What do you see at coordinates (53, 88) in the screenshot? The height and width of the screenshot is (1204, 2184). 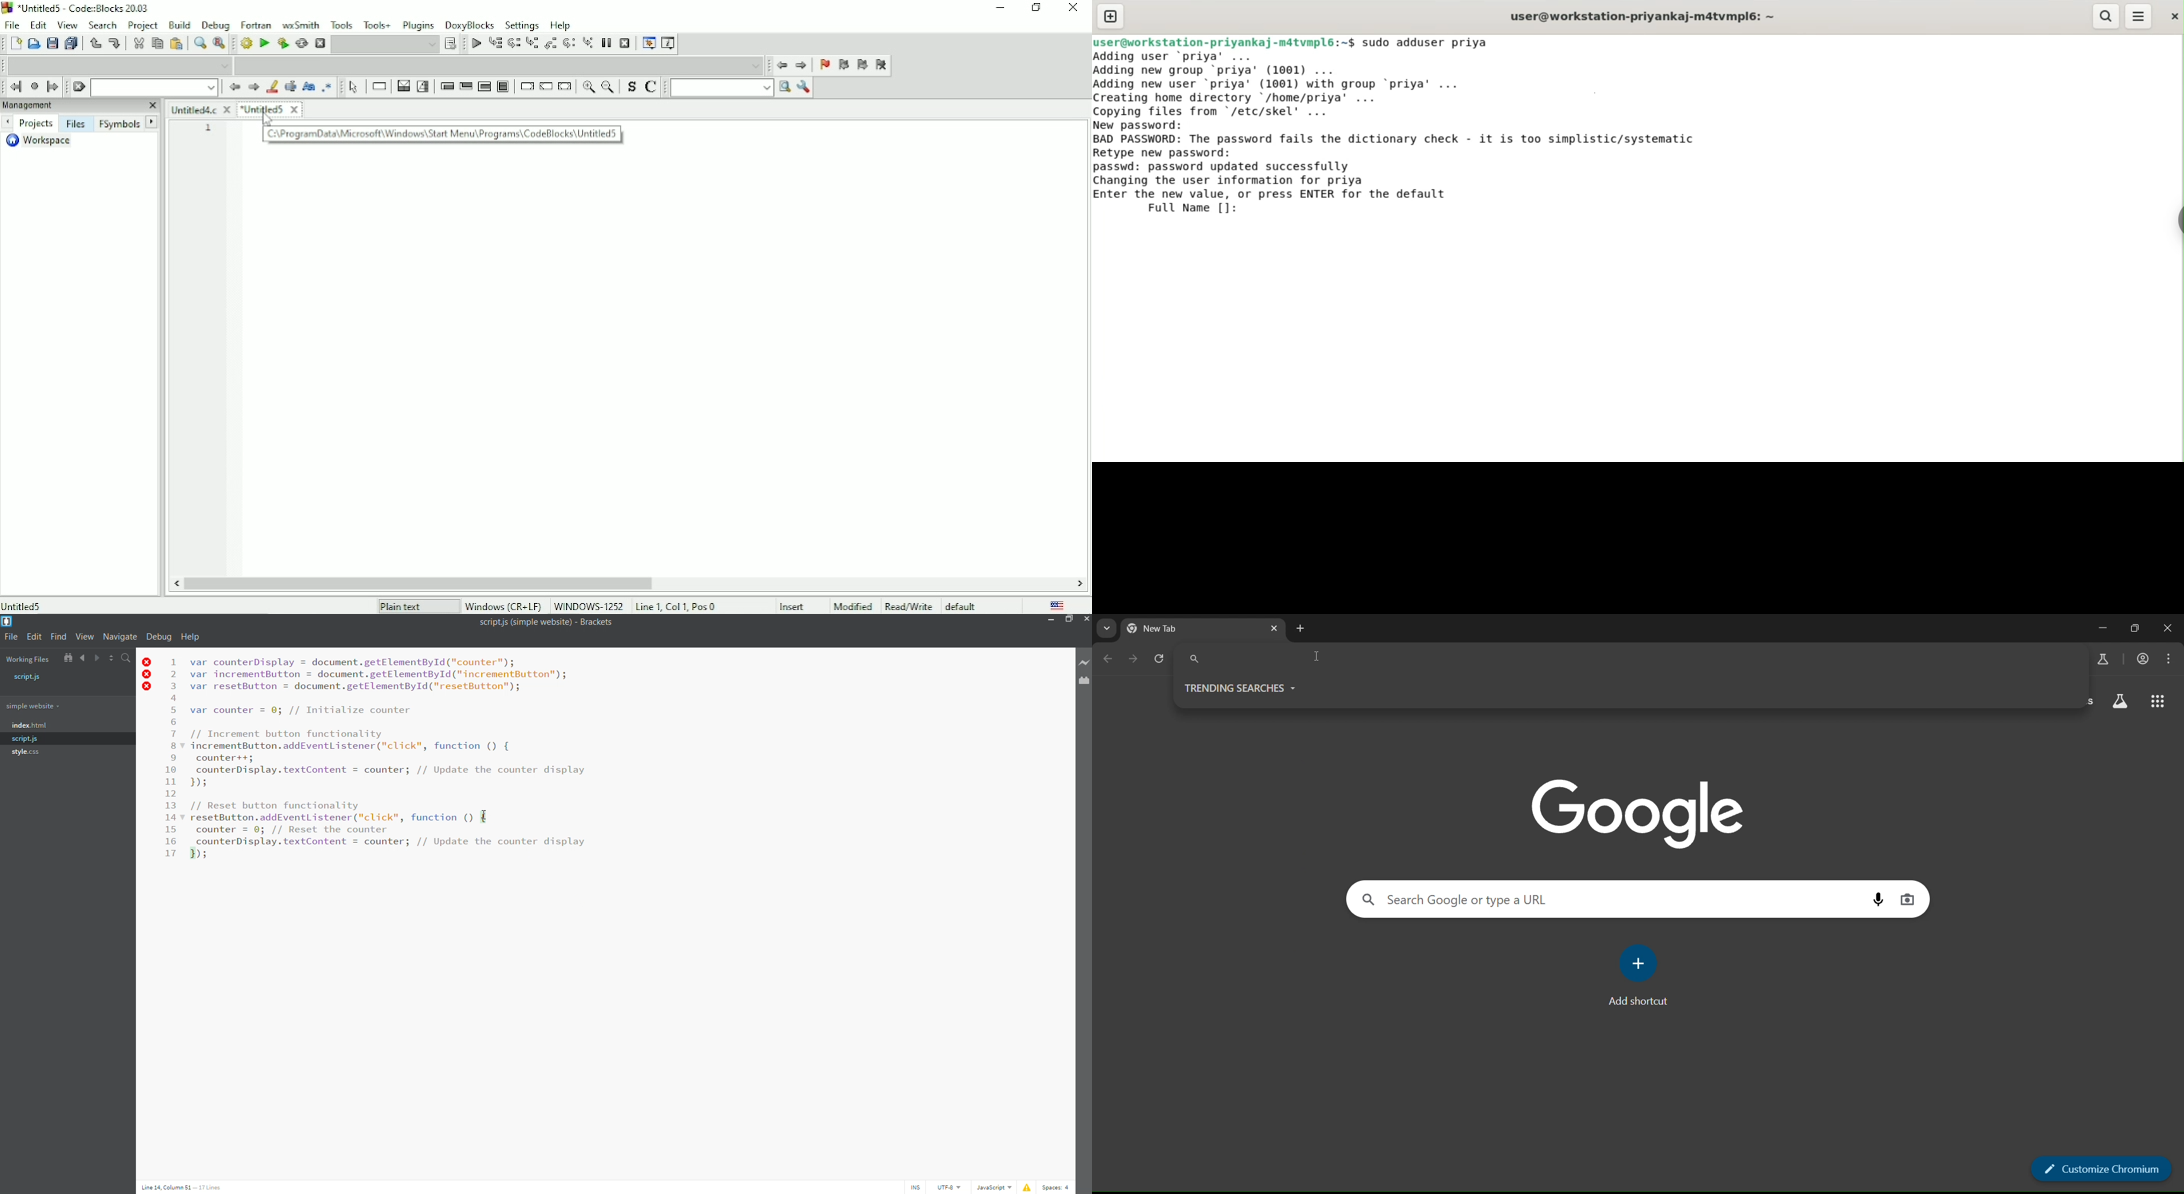 I see `Jump forward` at bounding box center [53, 88].